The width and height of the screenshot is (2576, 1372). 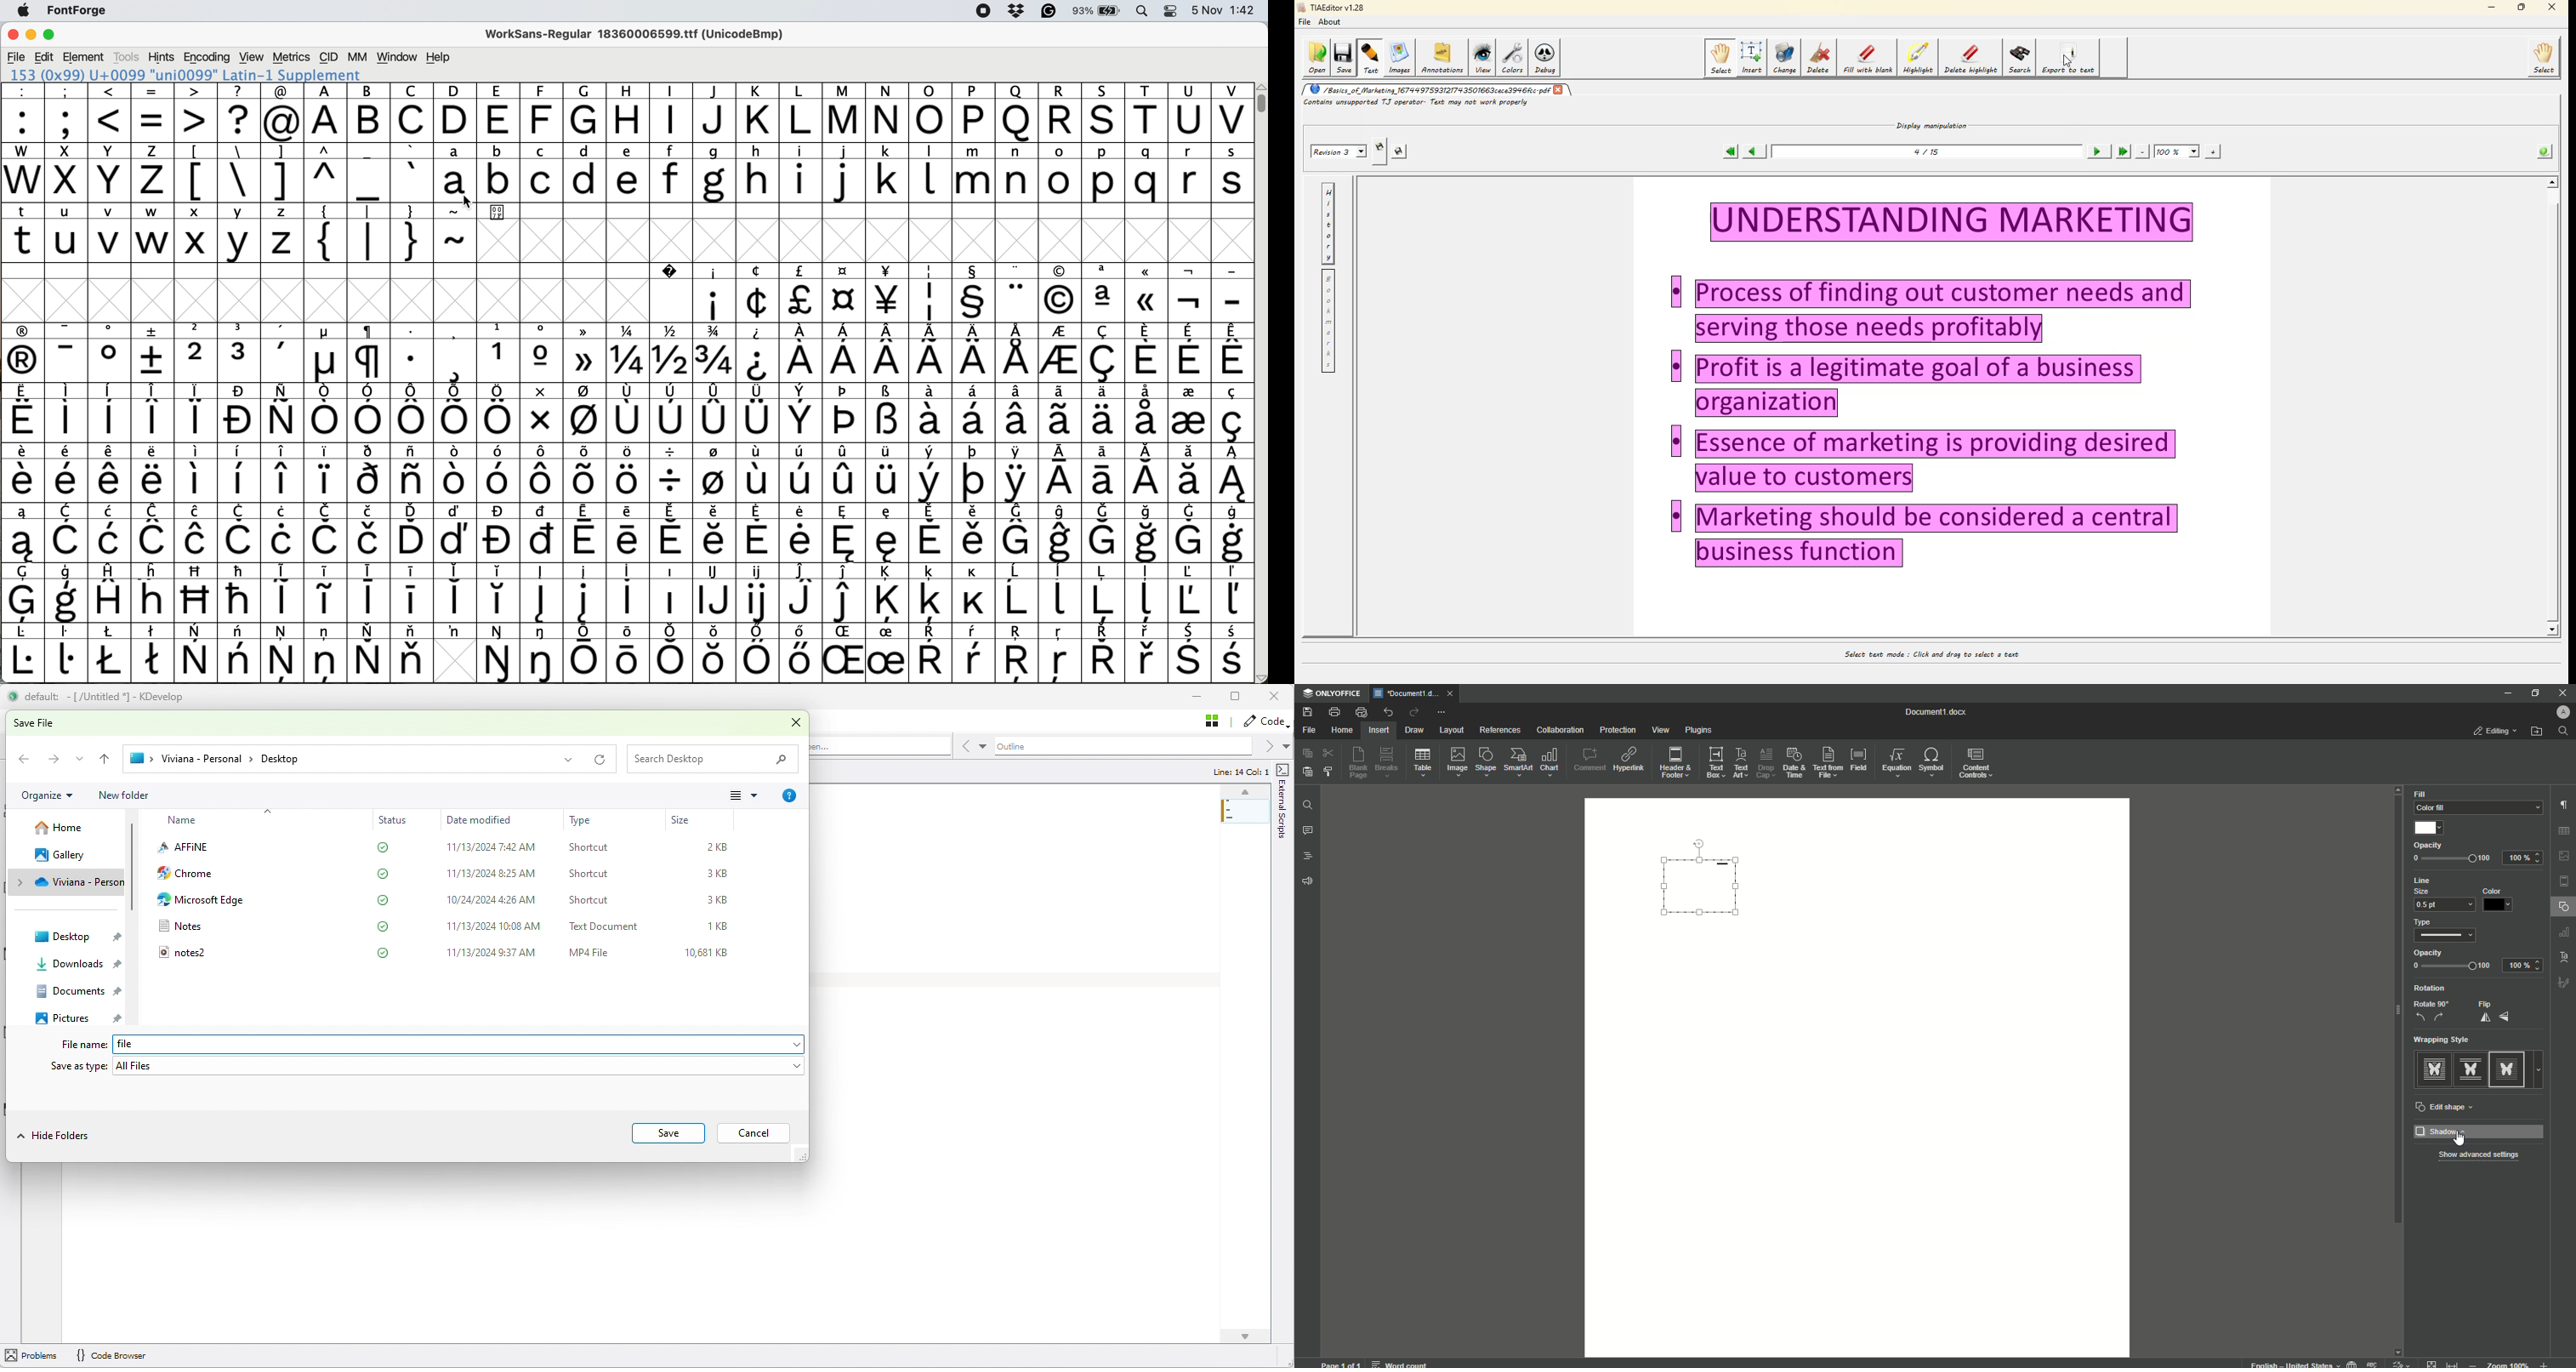 What do you see at coordinates (930, 172) in the screenshot?
I see `l` at bounding box center [930, 172].